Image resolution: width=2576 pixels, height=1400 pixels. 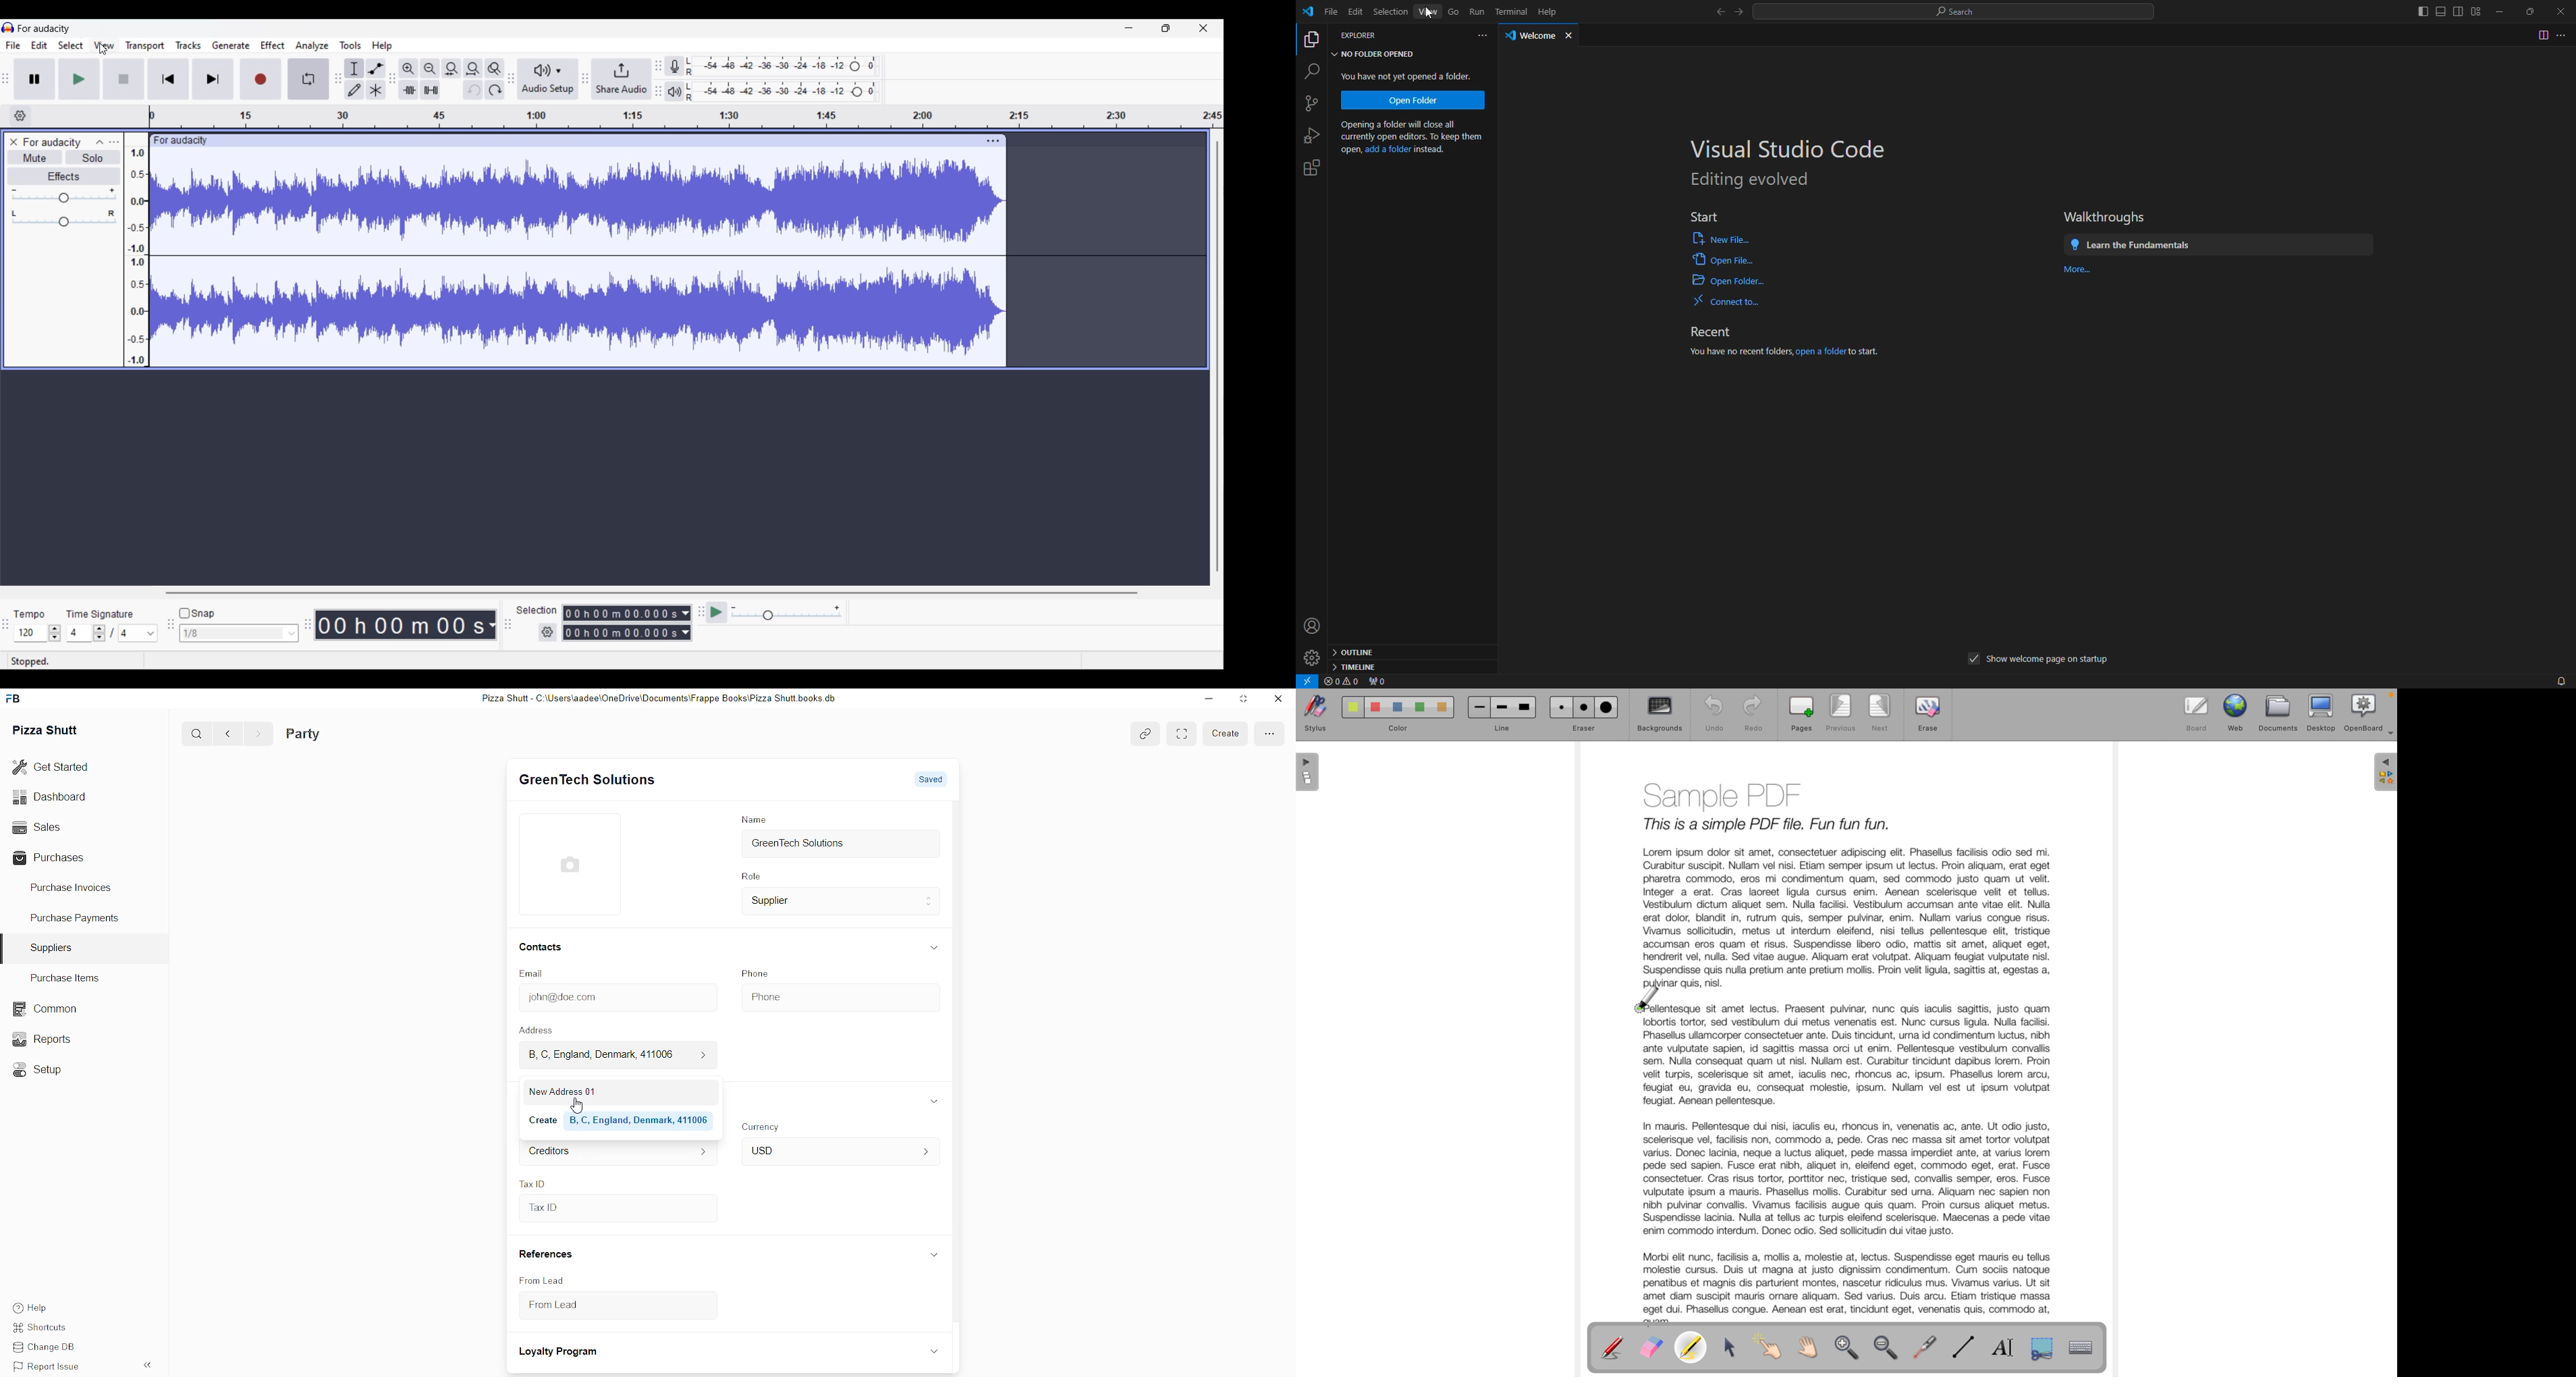 I want to click on Phone, so click(x=838, y=995).